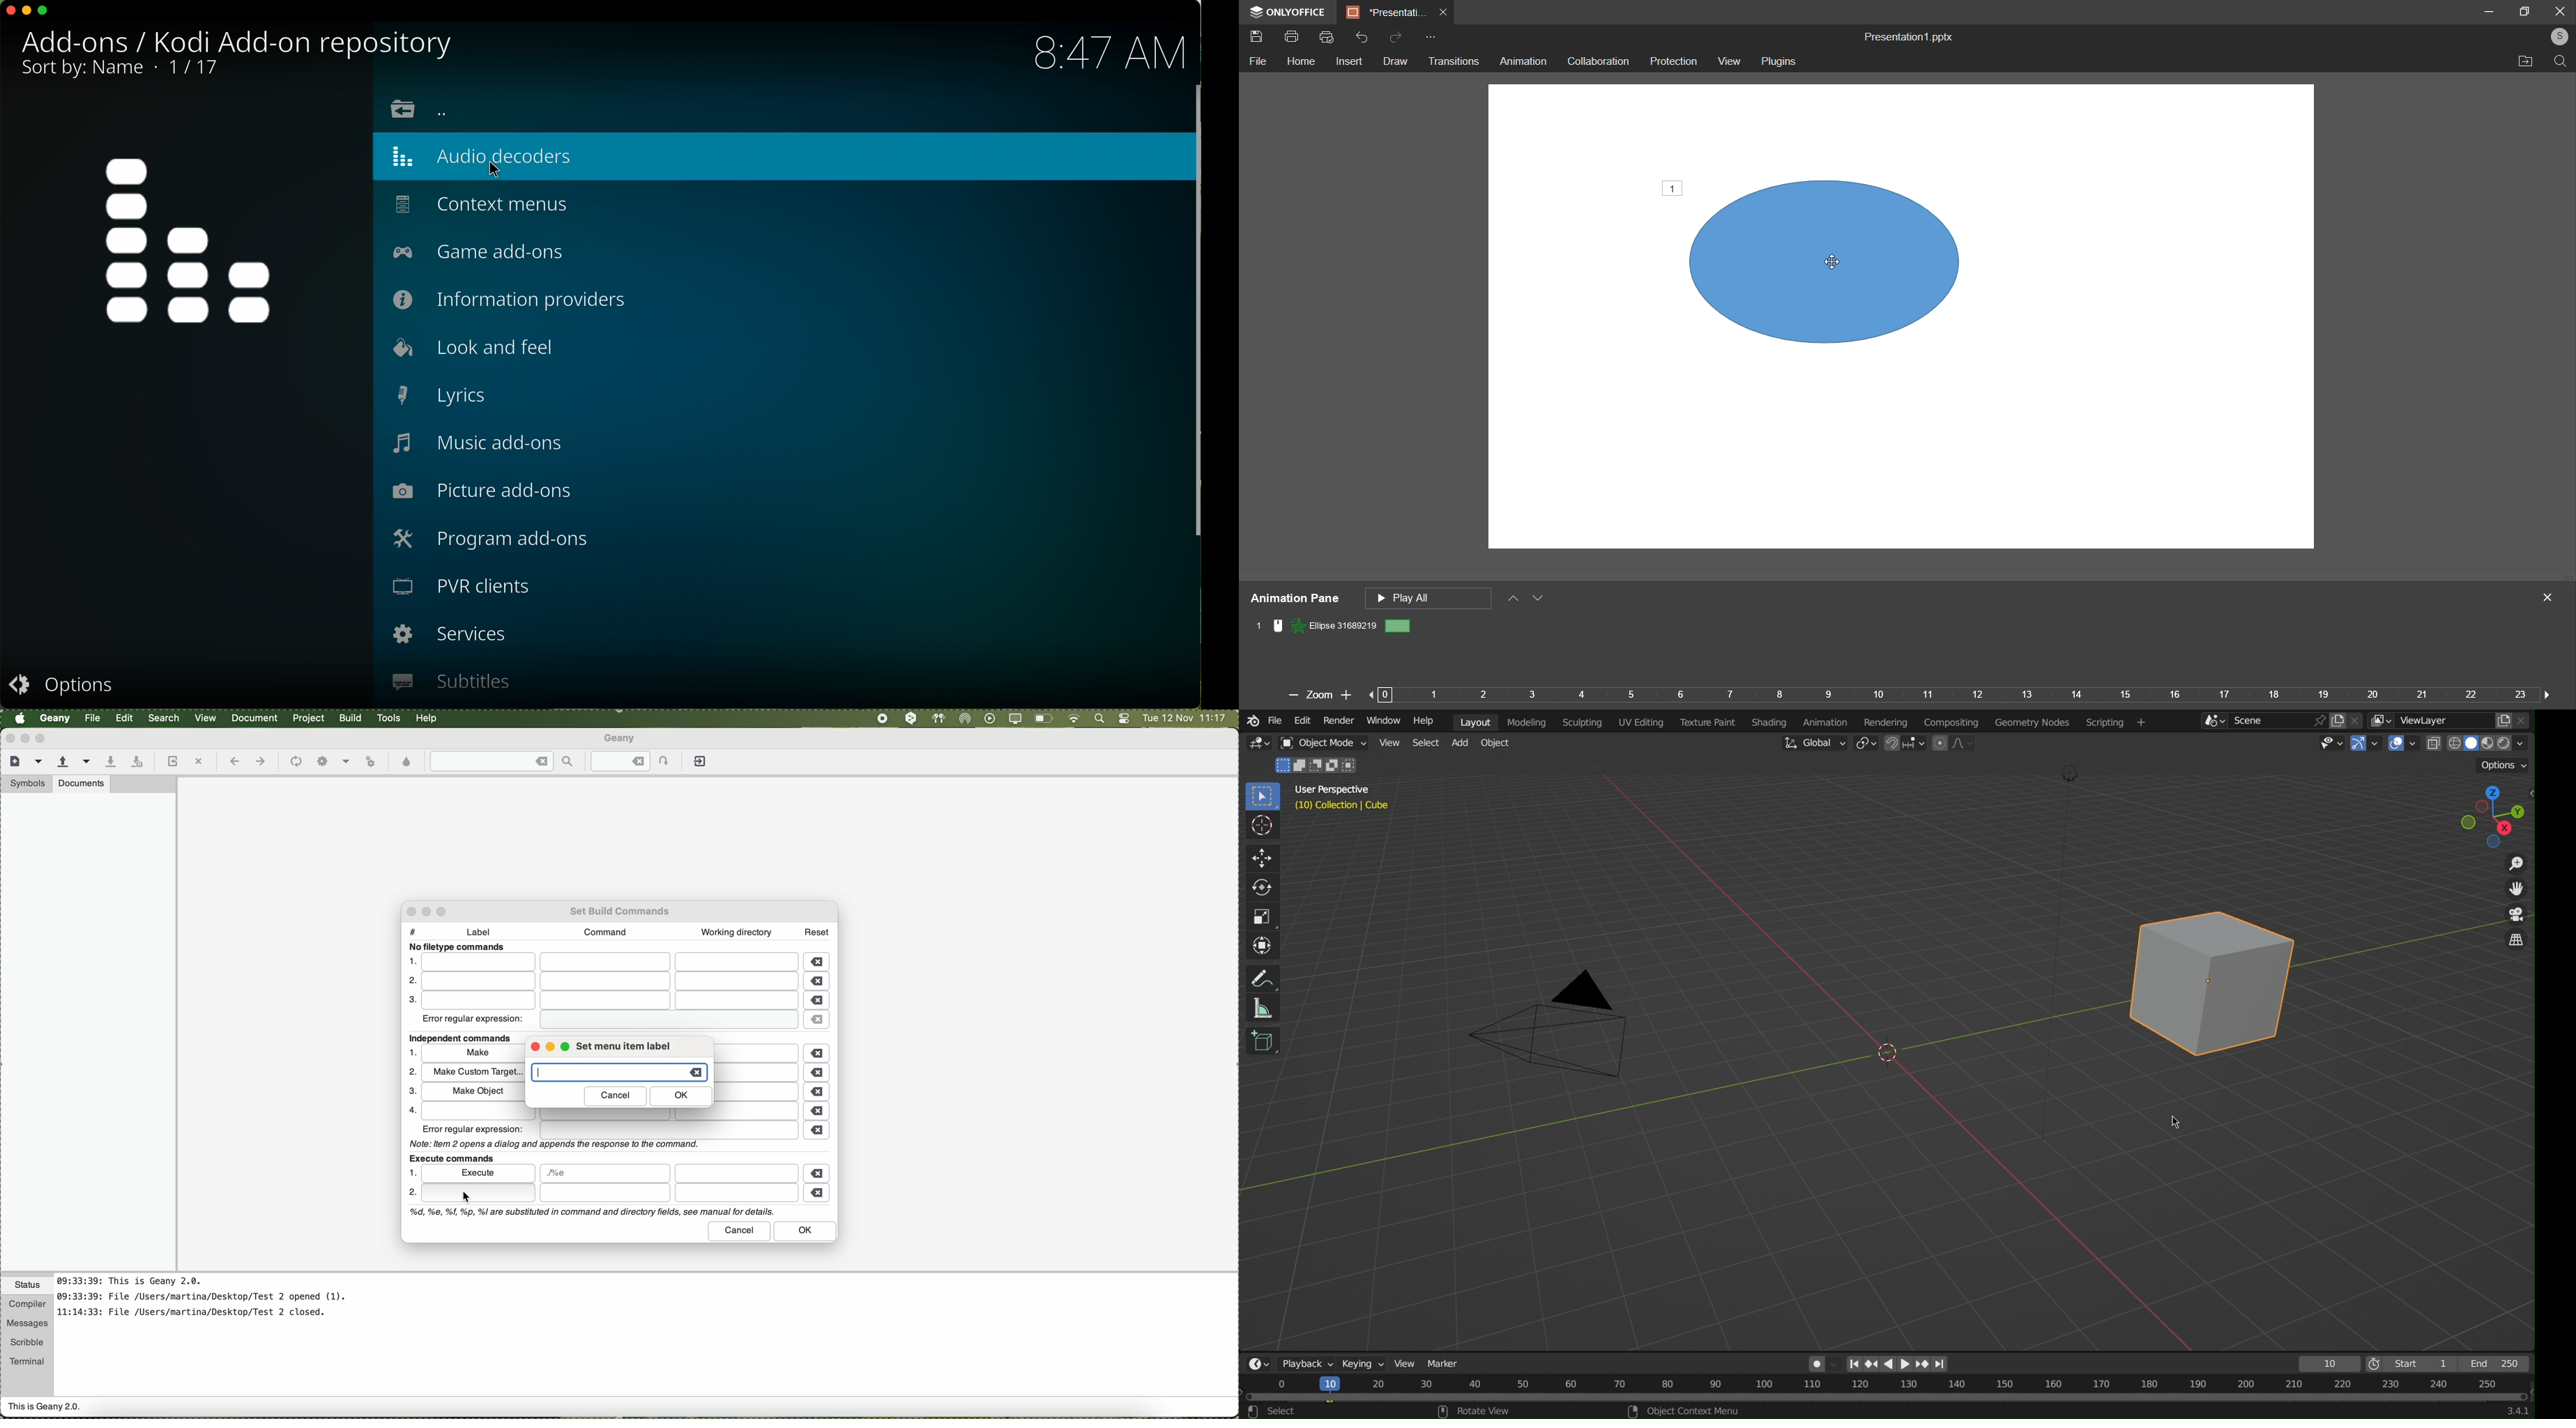 The width and height of the screenshot is (2576, 1428). What do you see at coordinates (171, 762) in the screenshot?
I see `reload the current file from disk` at bounding box center [171, 762].